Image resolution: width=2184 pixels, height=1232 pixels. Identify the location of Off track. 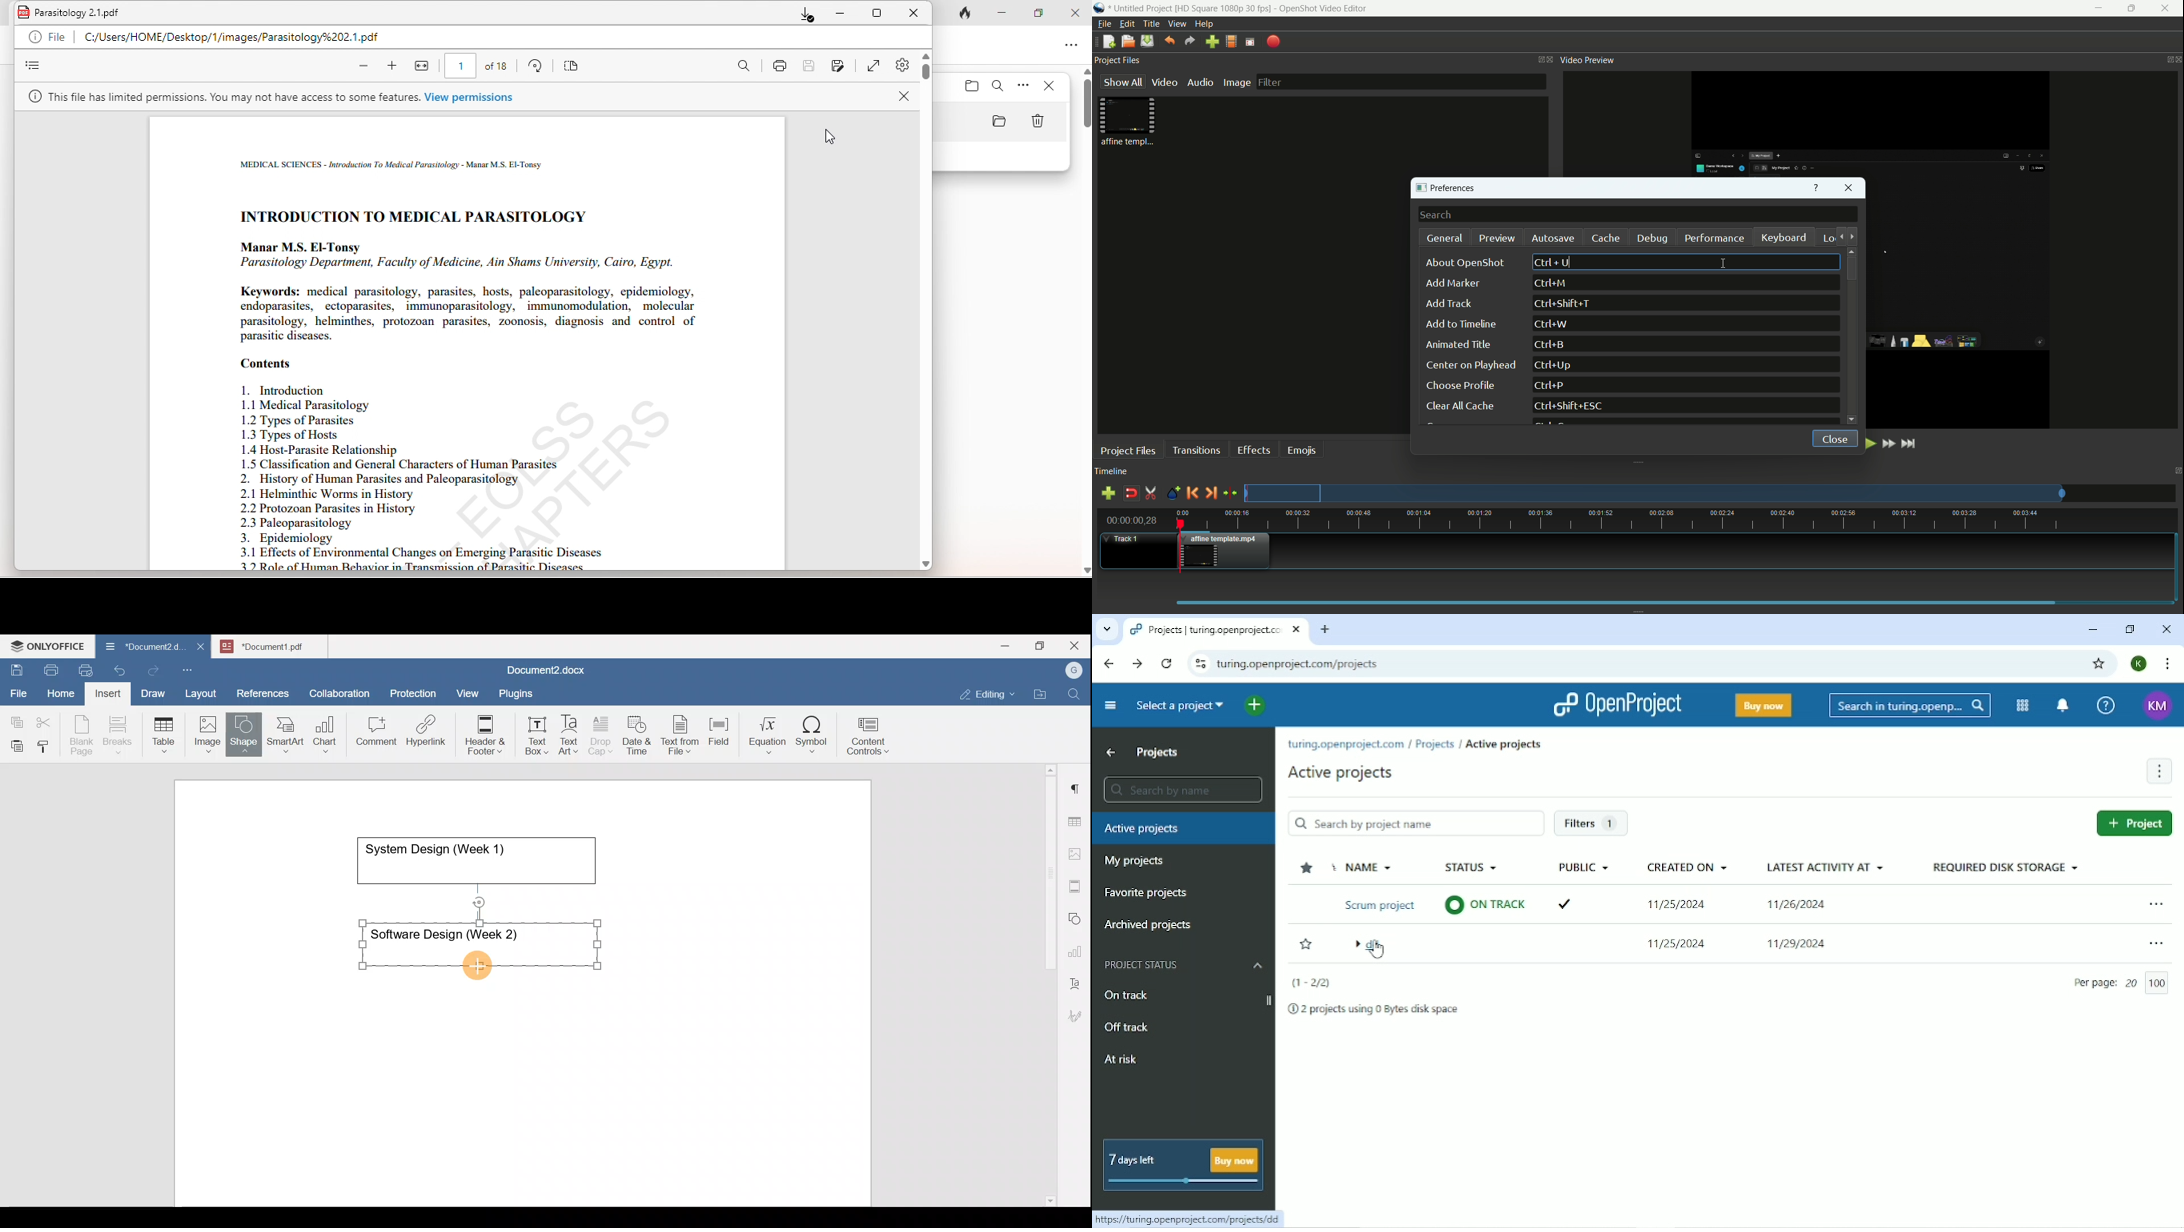
(1125, 1028).